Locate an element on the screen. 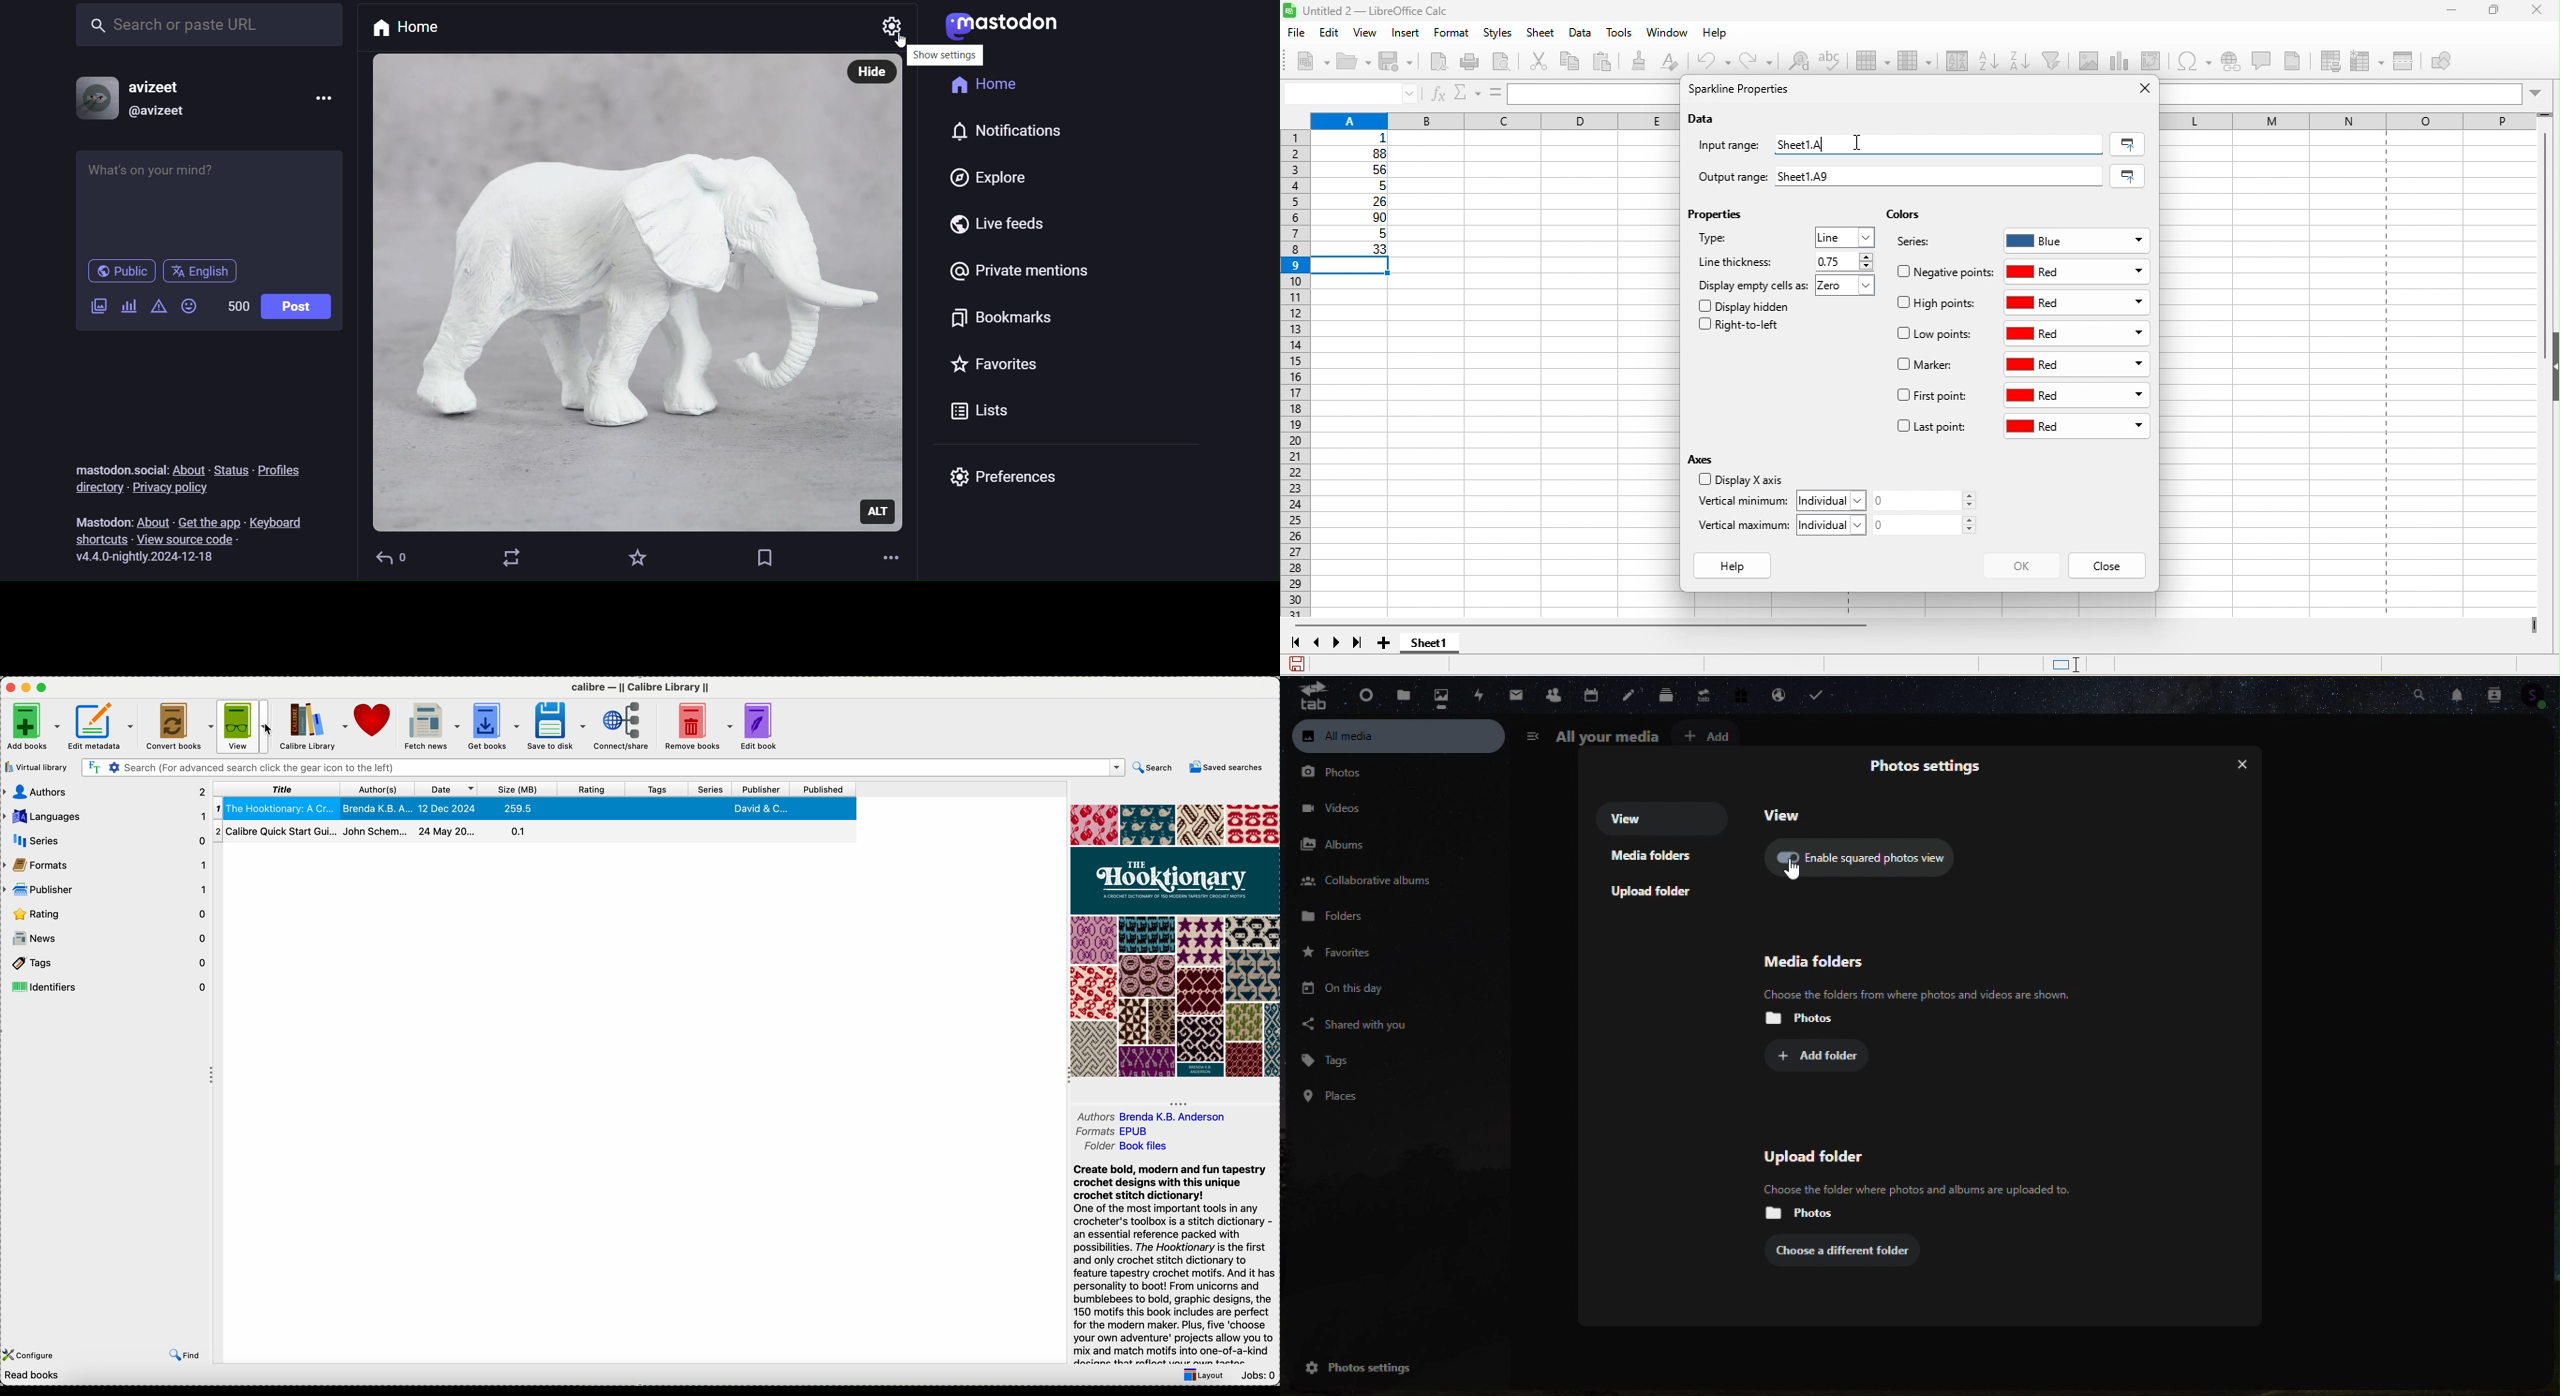 The image size is (2576, 1400). save is located at coordinates (1400, 64).